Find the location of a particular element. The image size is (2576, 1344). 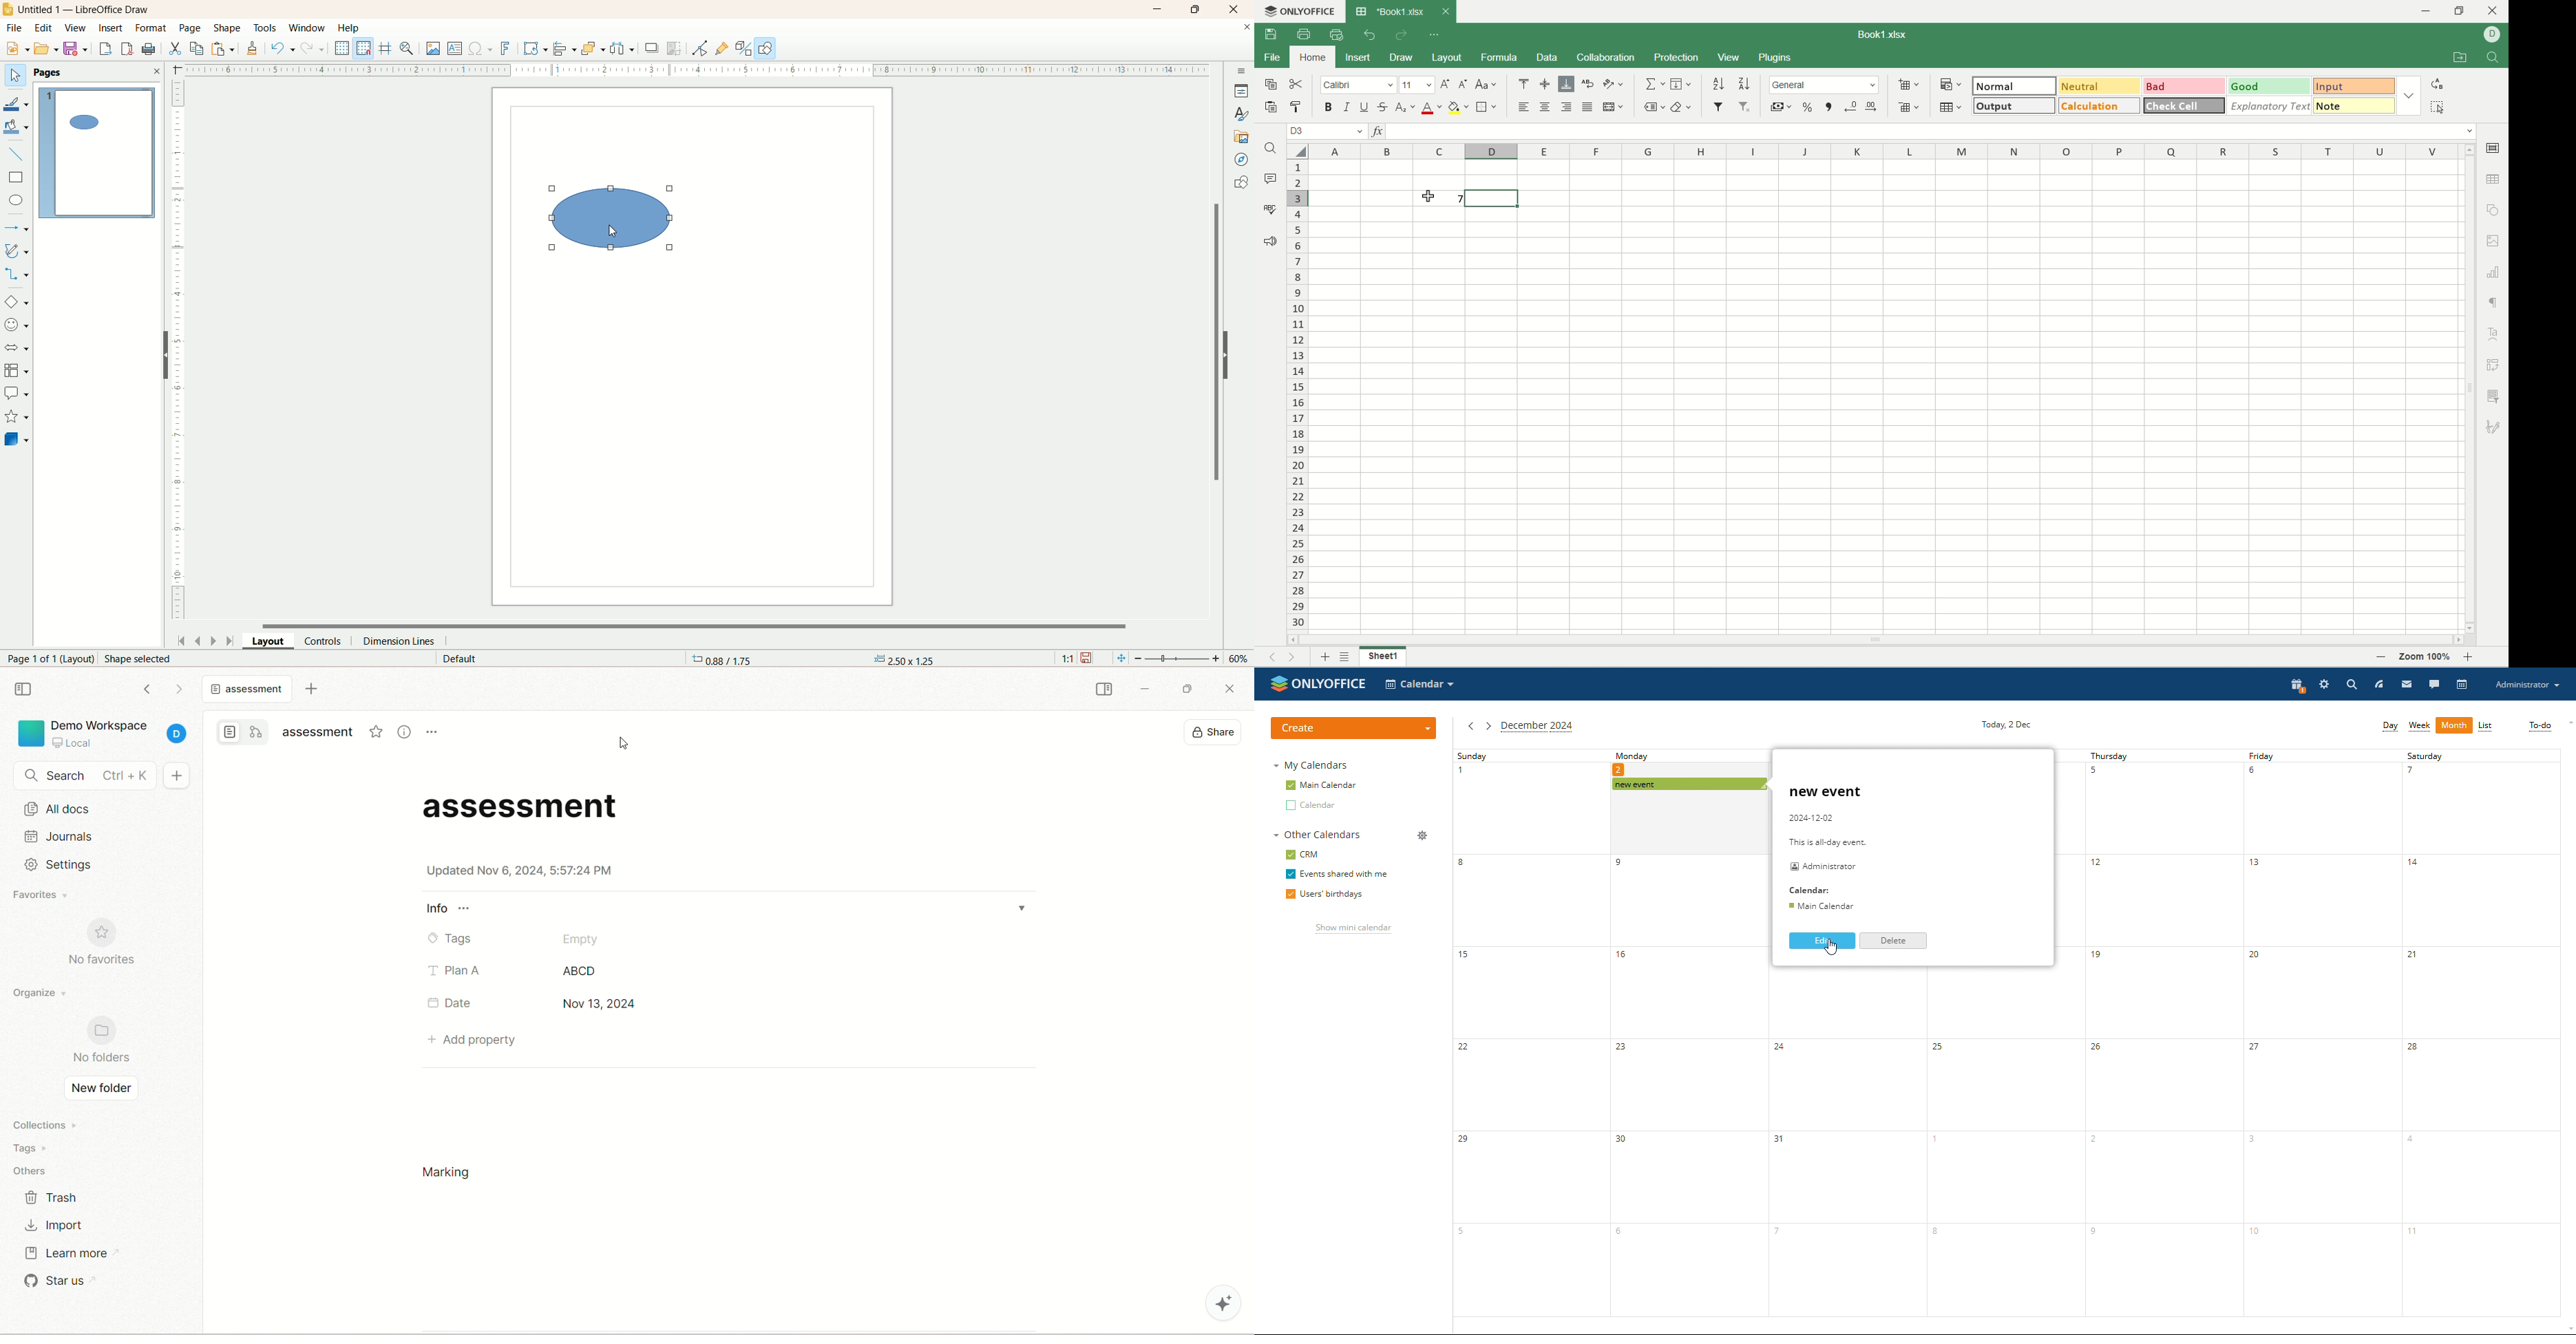

show mini calendar is located at coordinates (1353, 928).